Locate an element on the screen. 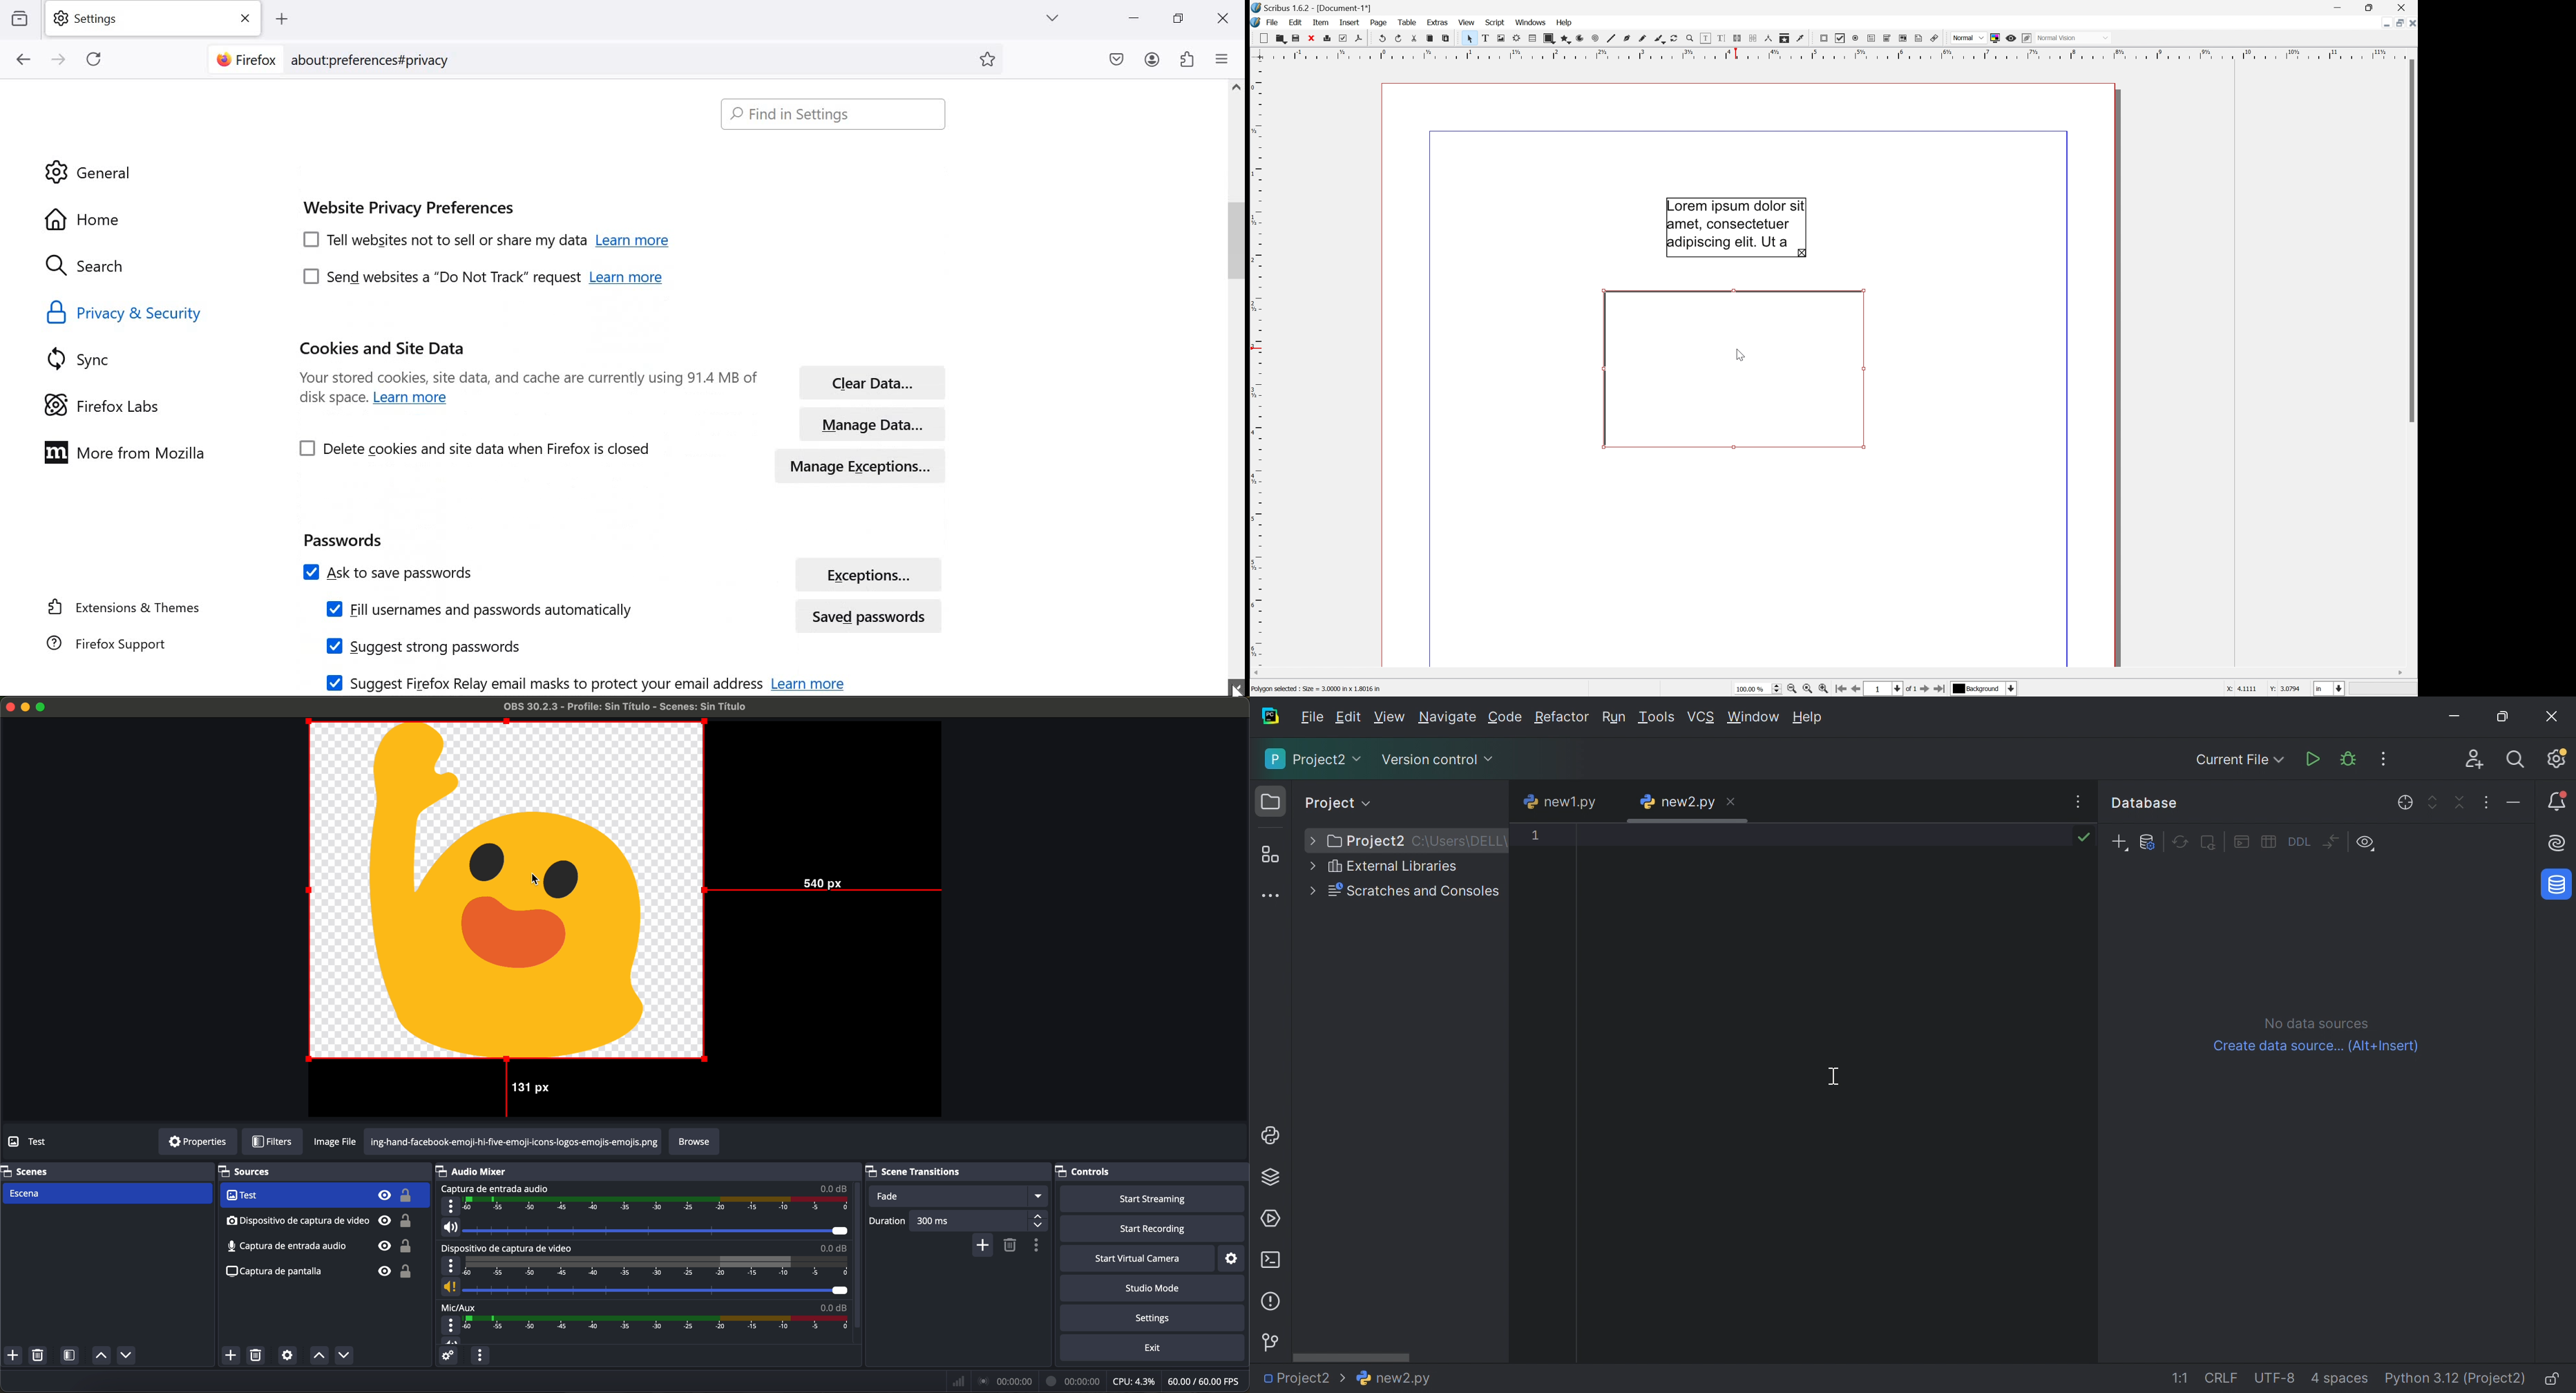 The width and height of the screenshot is (2576, 1400). fade is located at coordinates (957, 1196).